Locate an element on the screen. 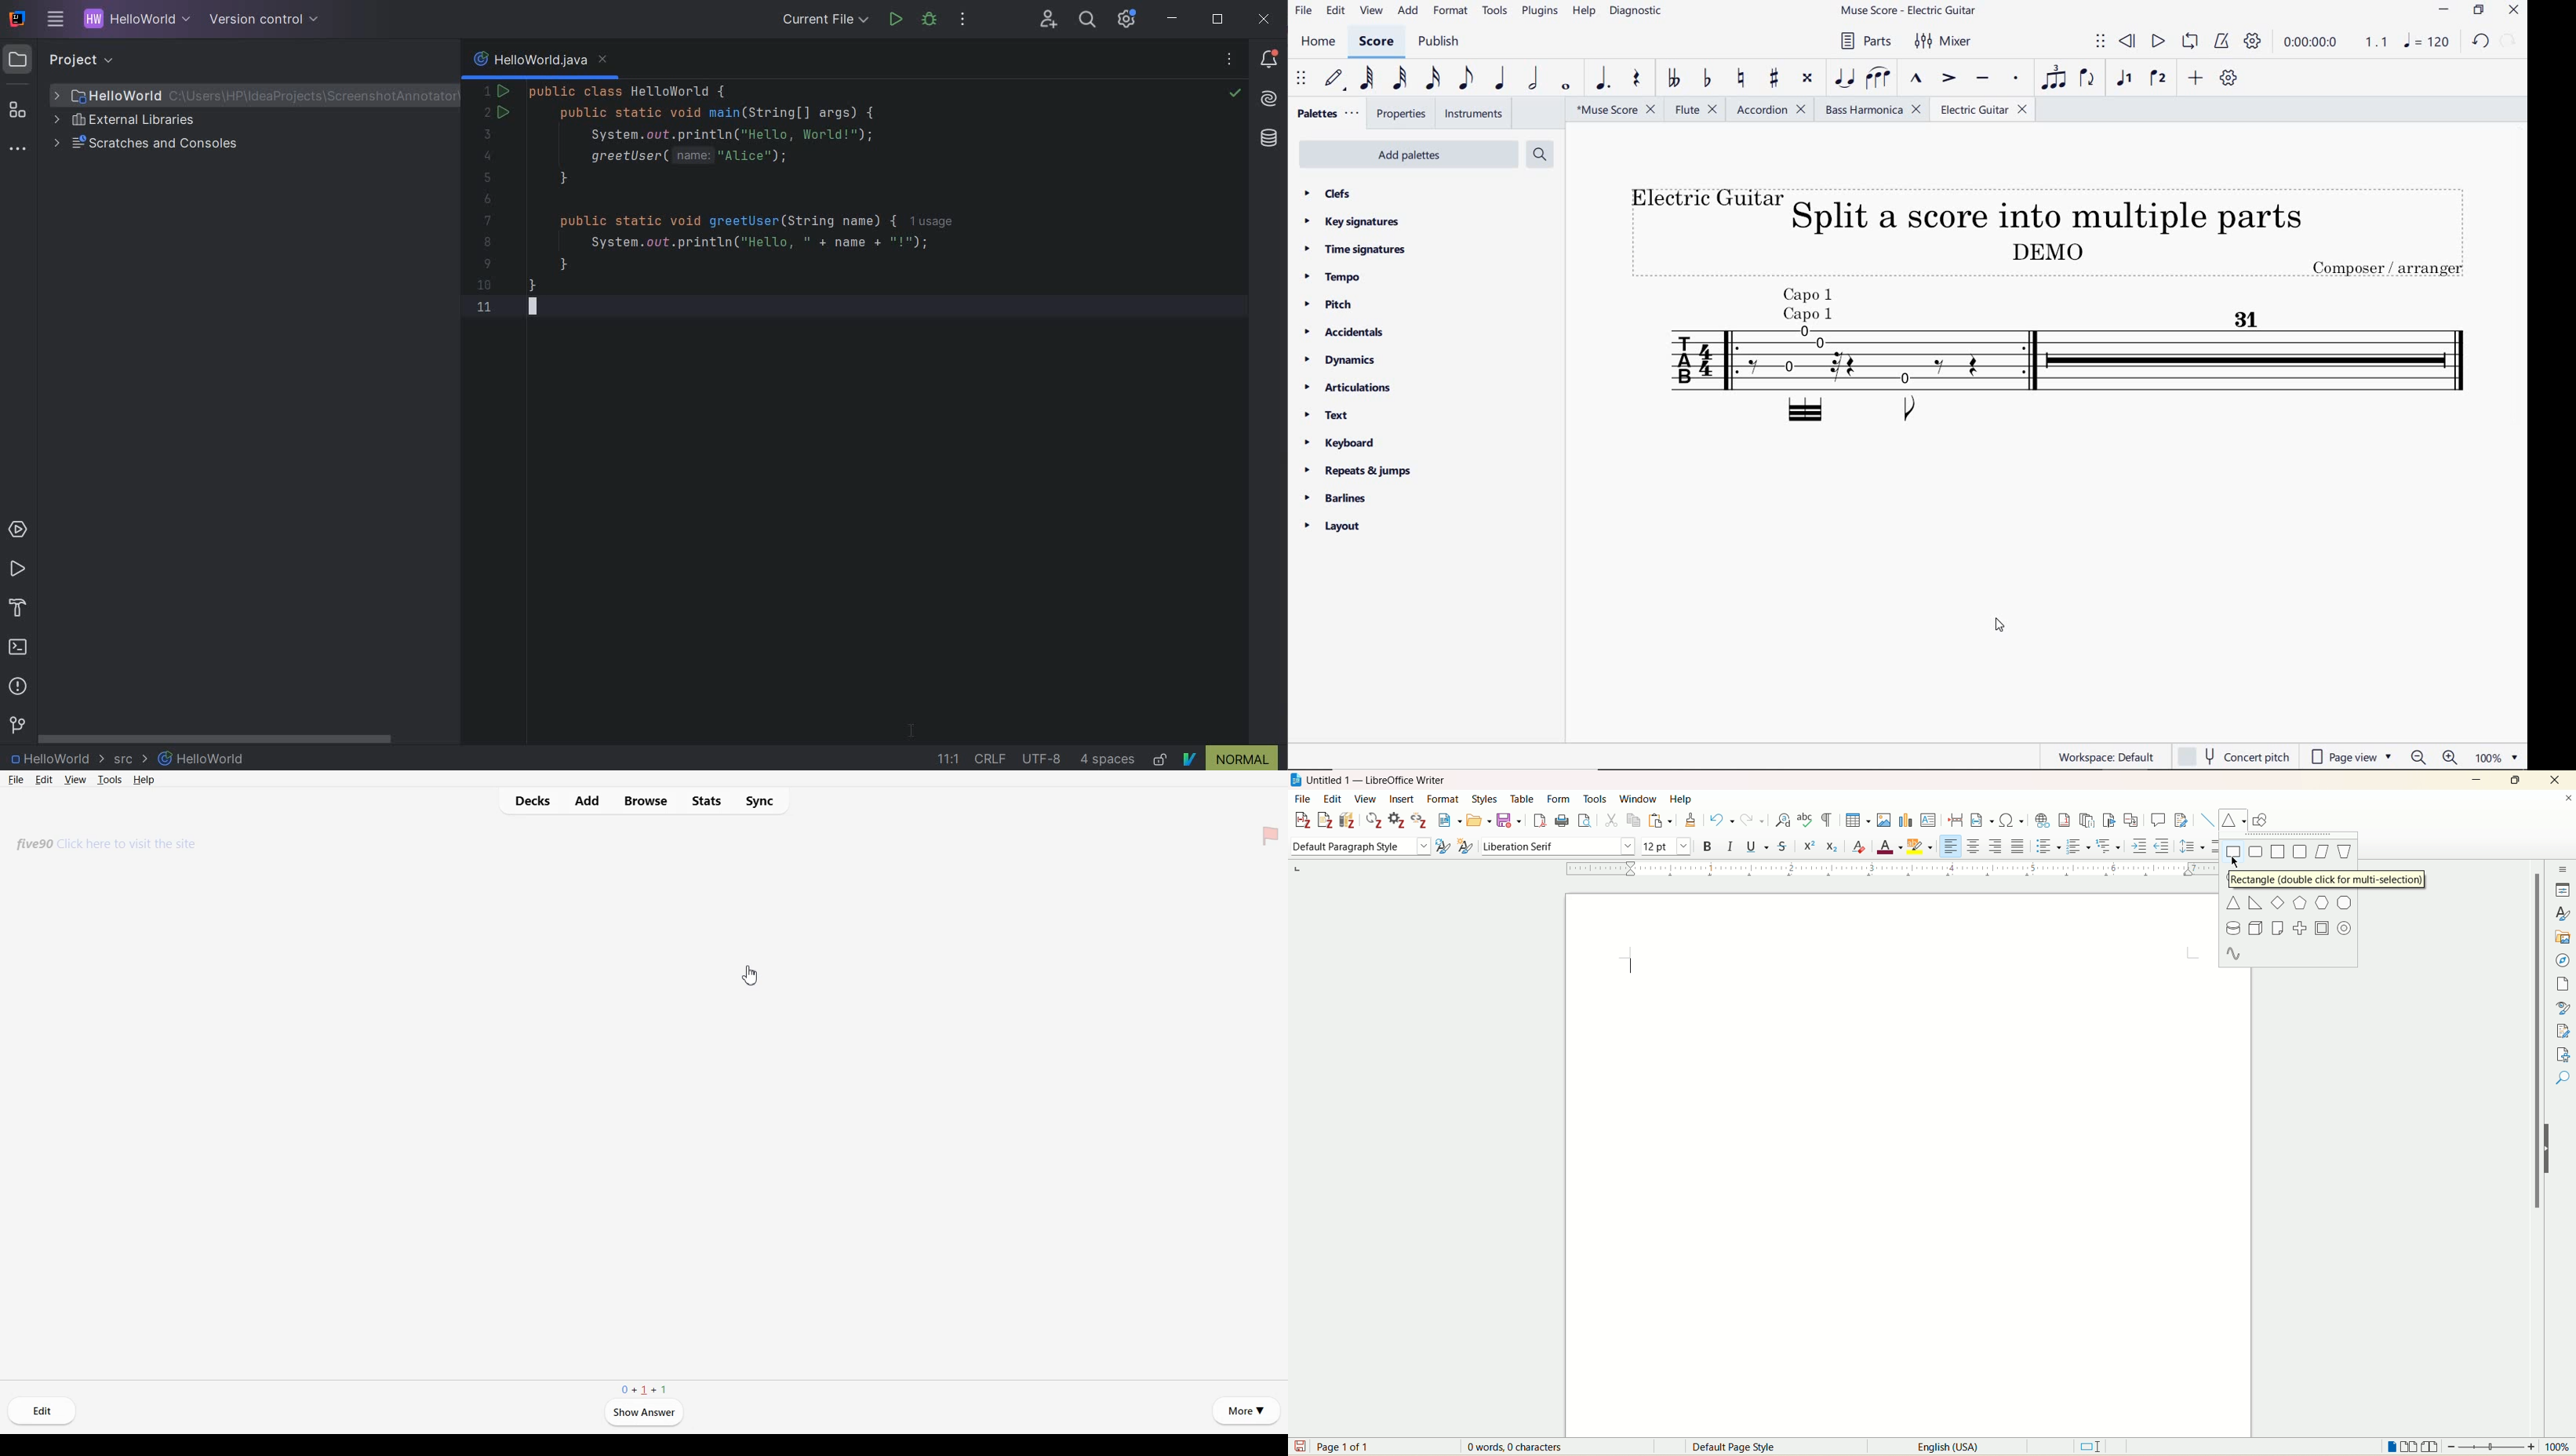 The image size is (2576, 1456). VERSION CONTROL is located at coordinates (16, 725).